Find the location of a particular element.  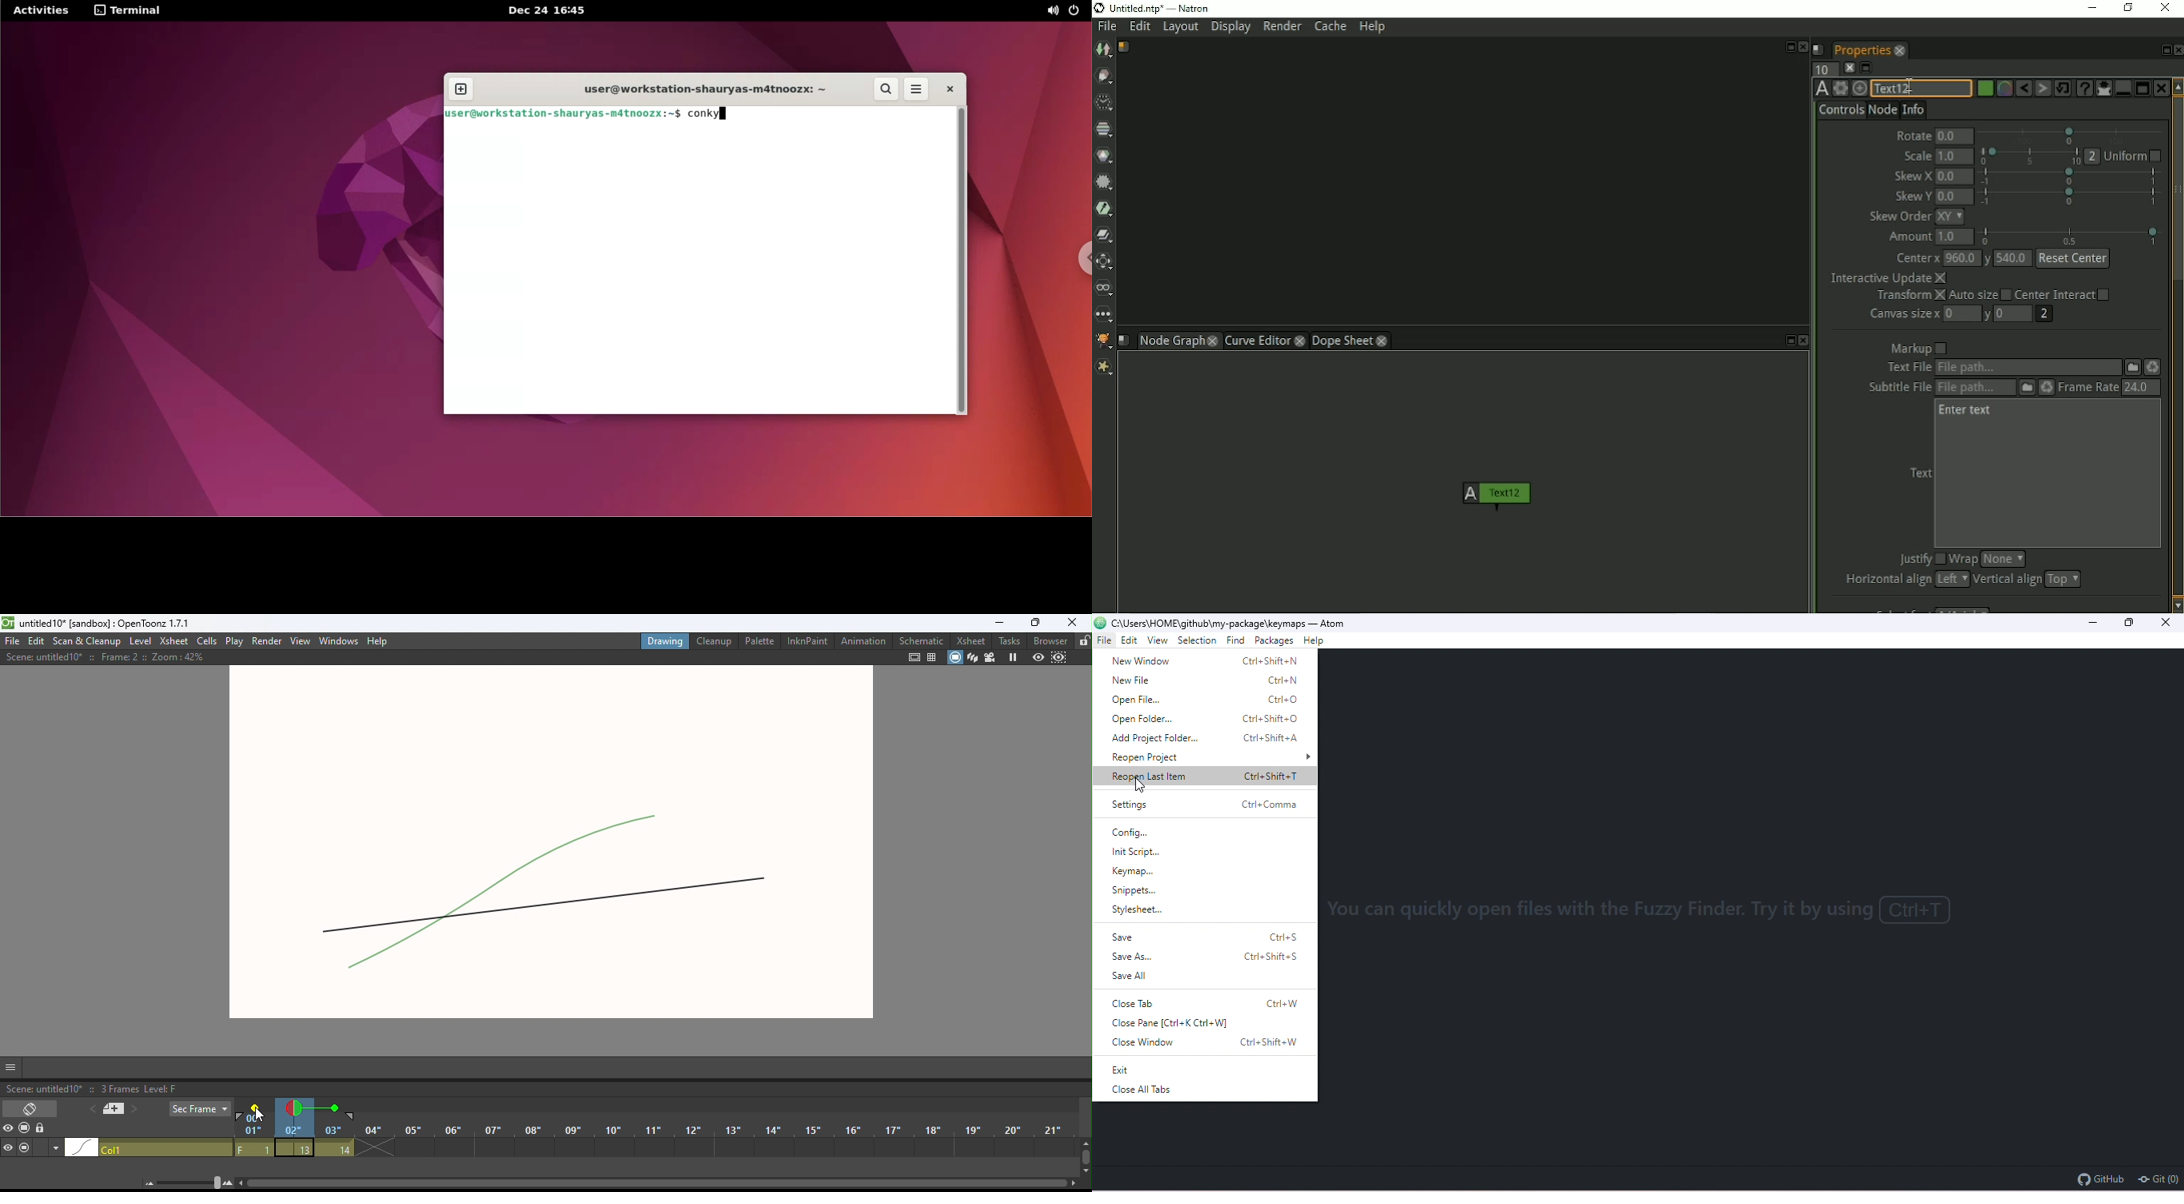

add project folder Ctrl+Shift+A is located at coordinates (1211, 740).